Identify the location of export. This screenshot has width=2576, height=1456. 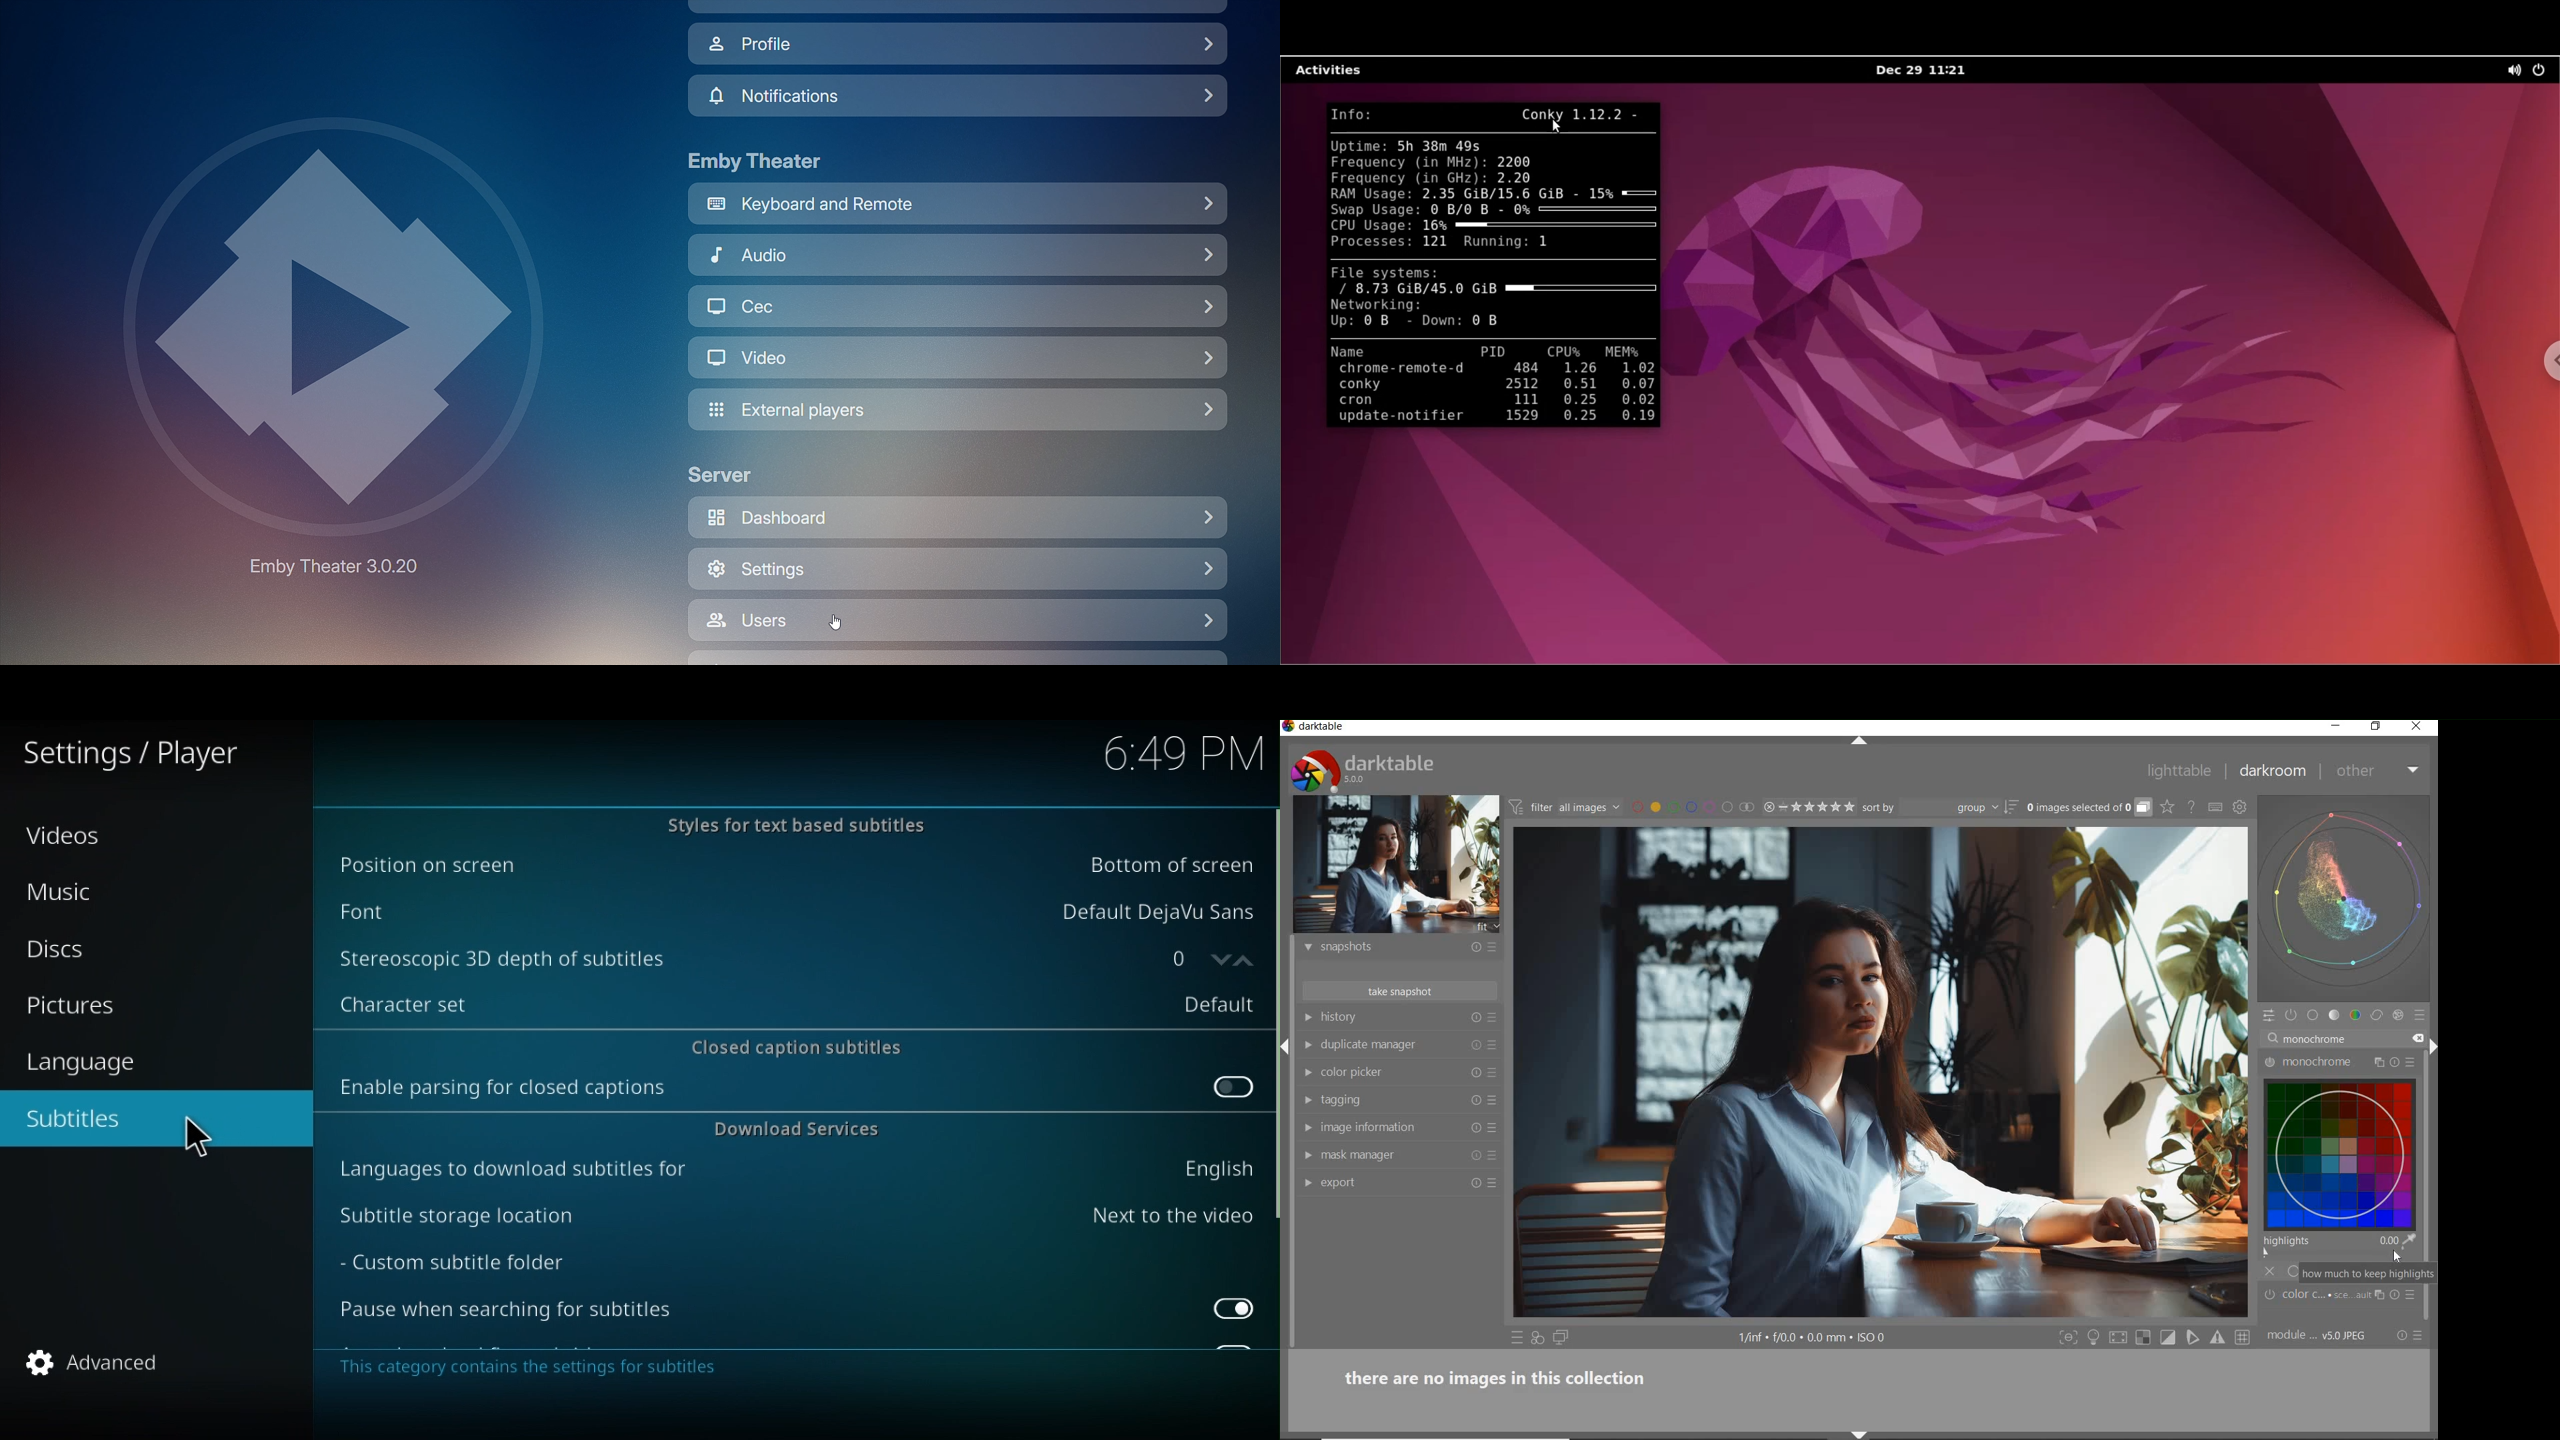
(1390, 1181).